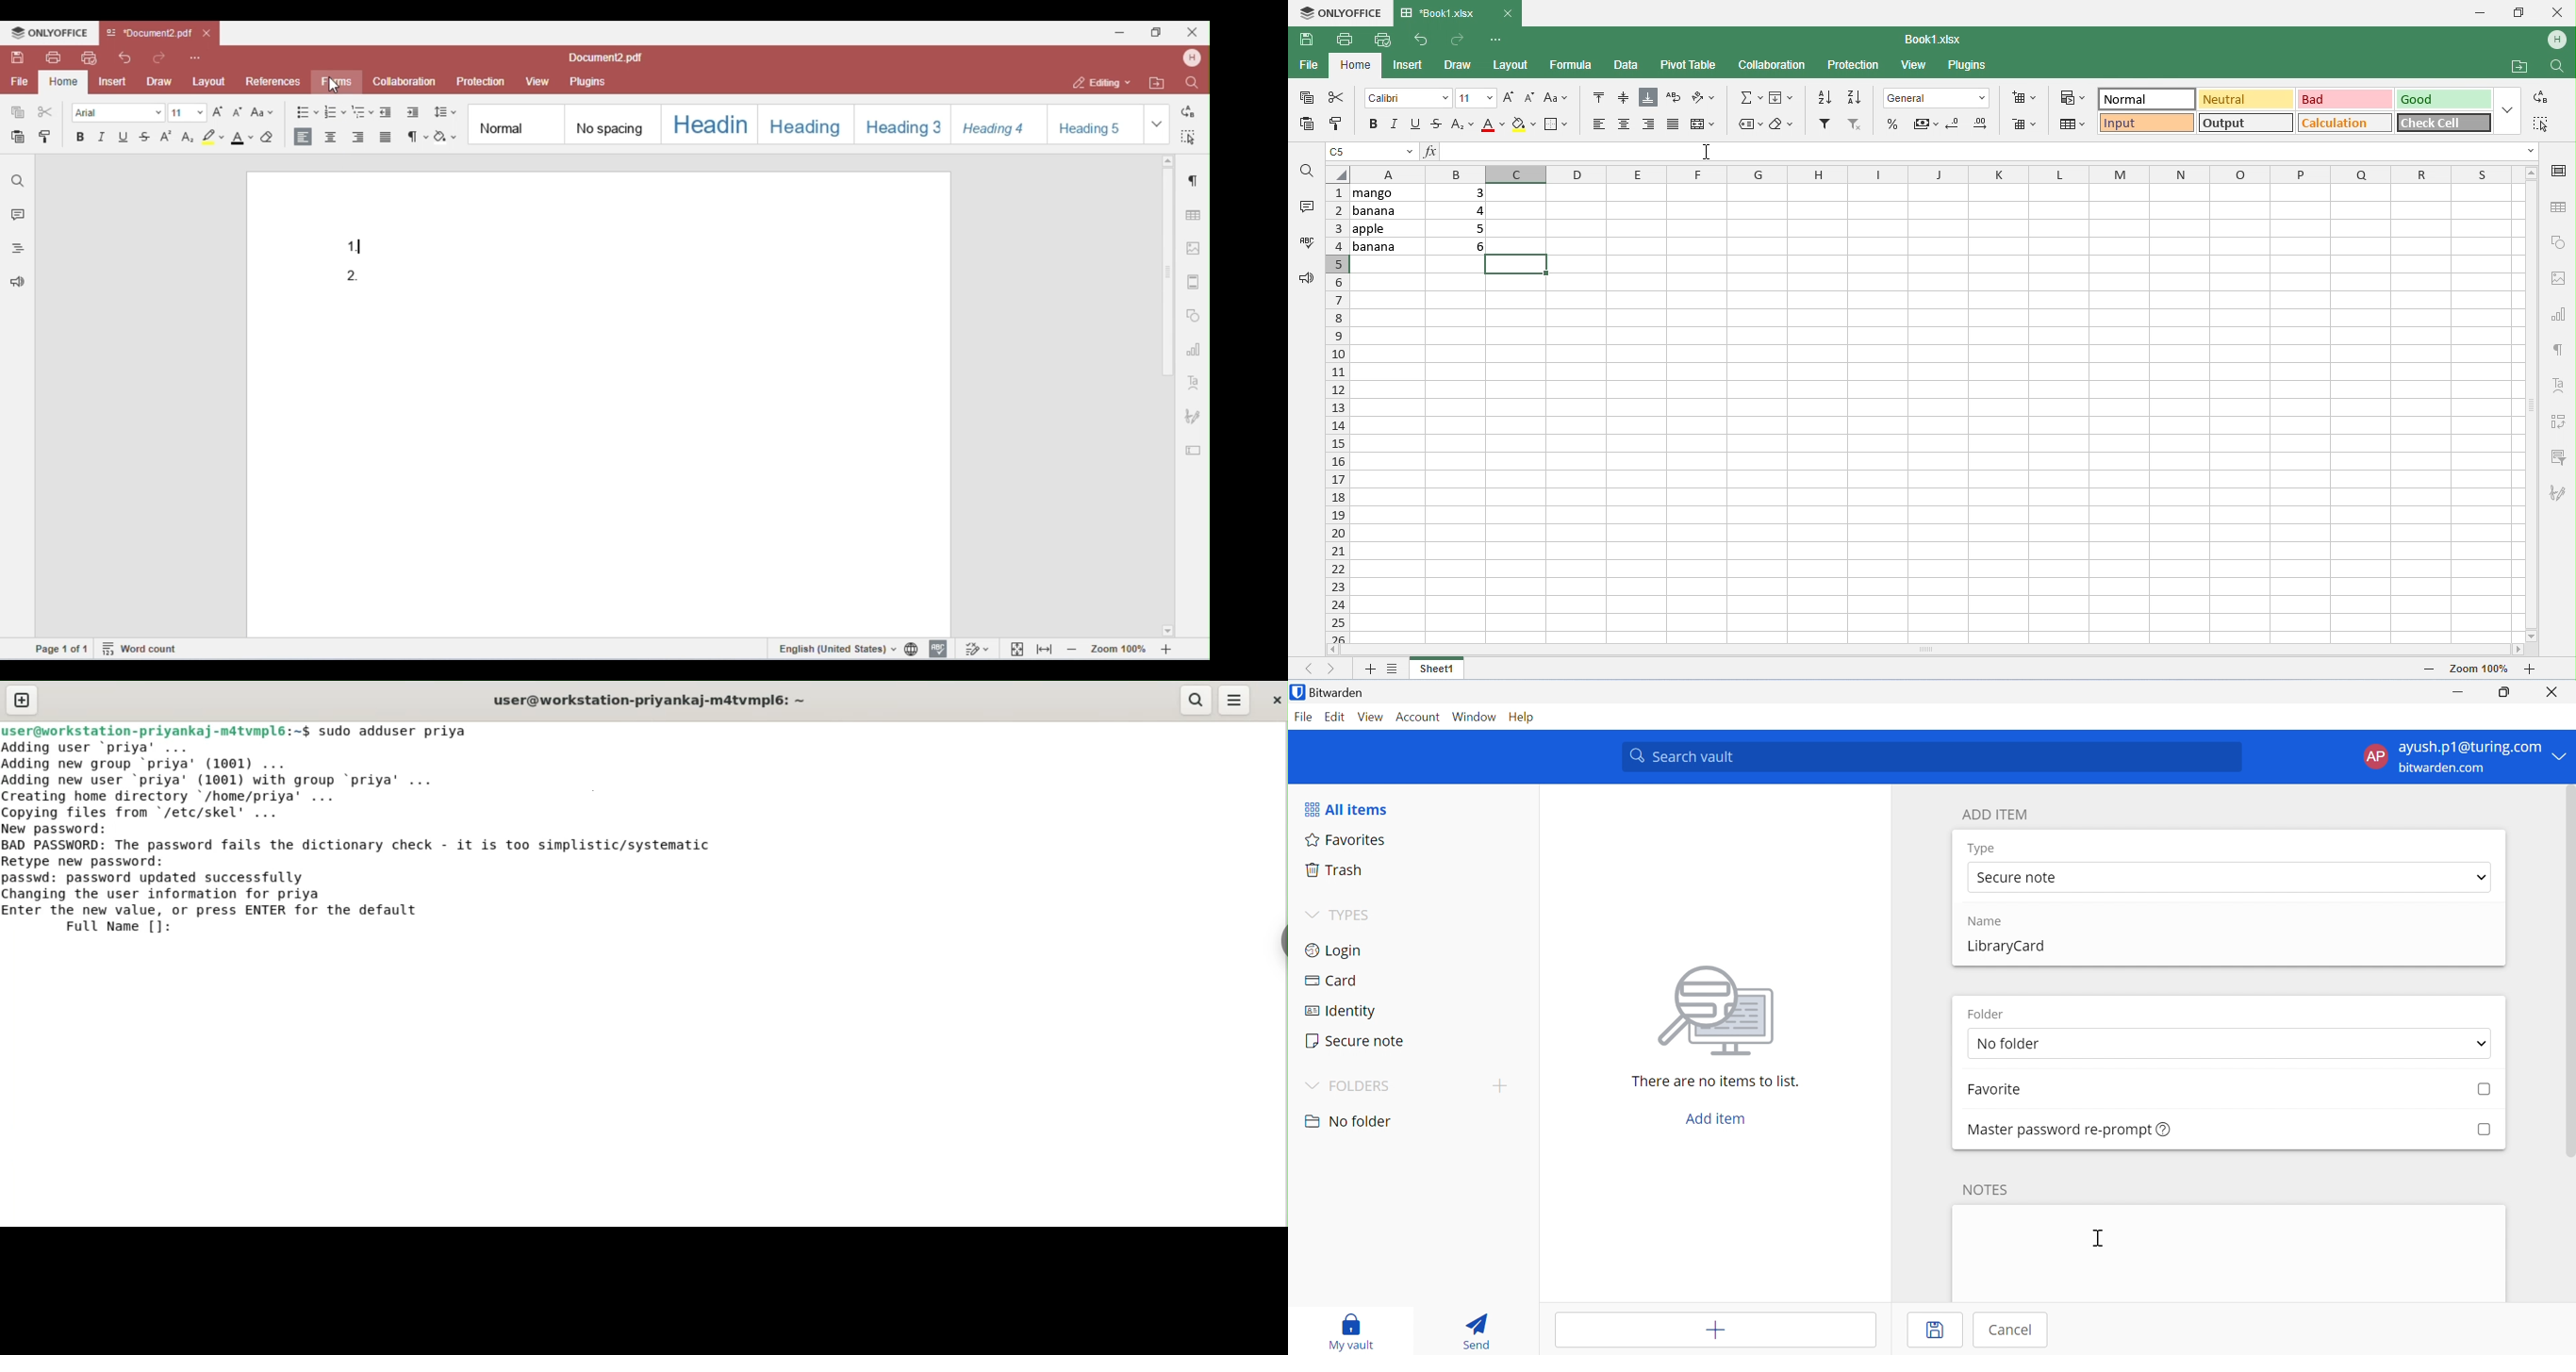  Describe the element at coordinates (1674, 97) in the screenshot. I see `wrap text` at that location.